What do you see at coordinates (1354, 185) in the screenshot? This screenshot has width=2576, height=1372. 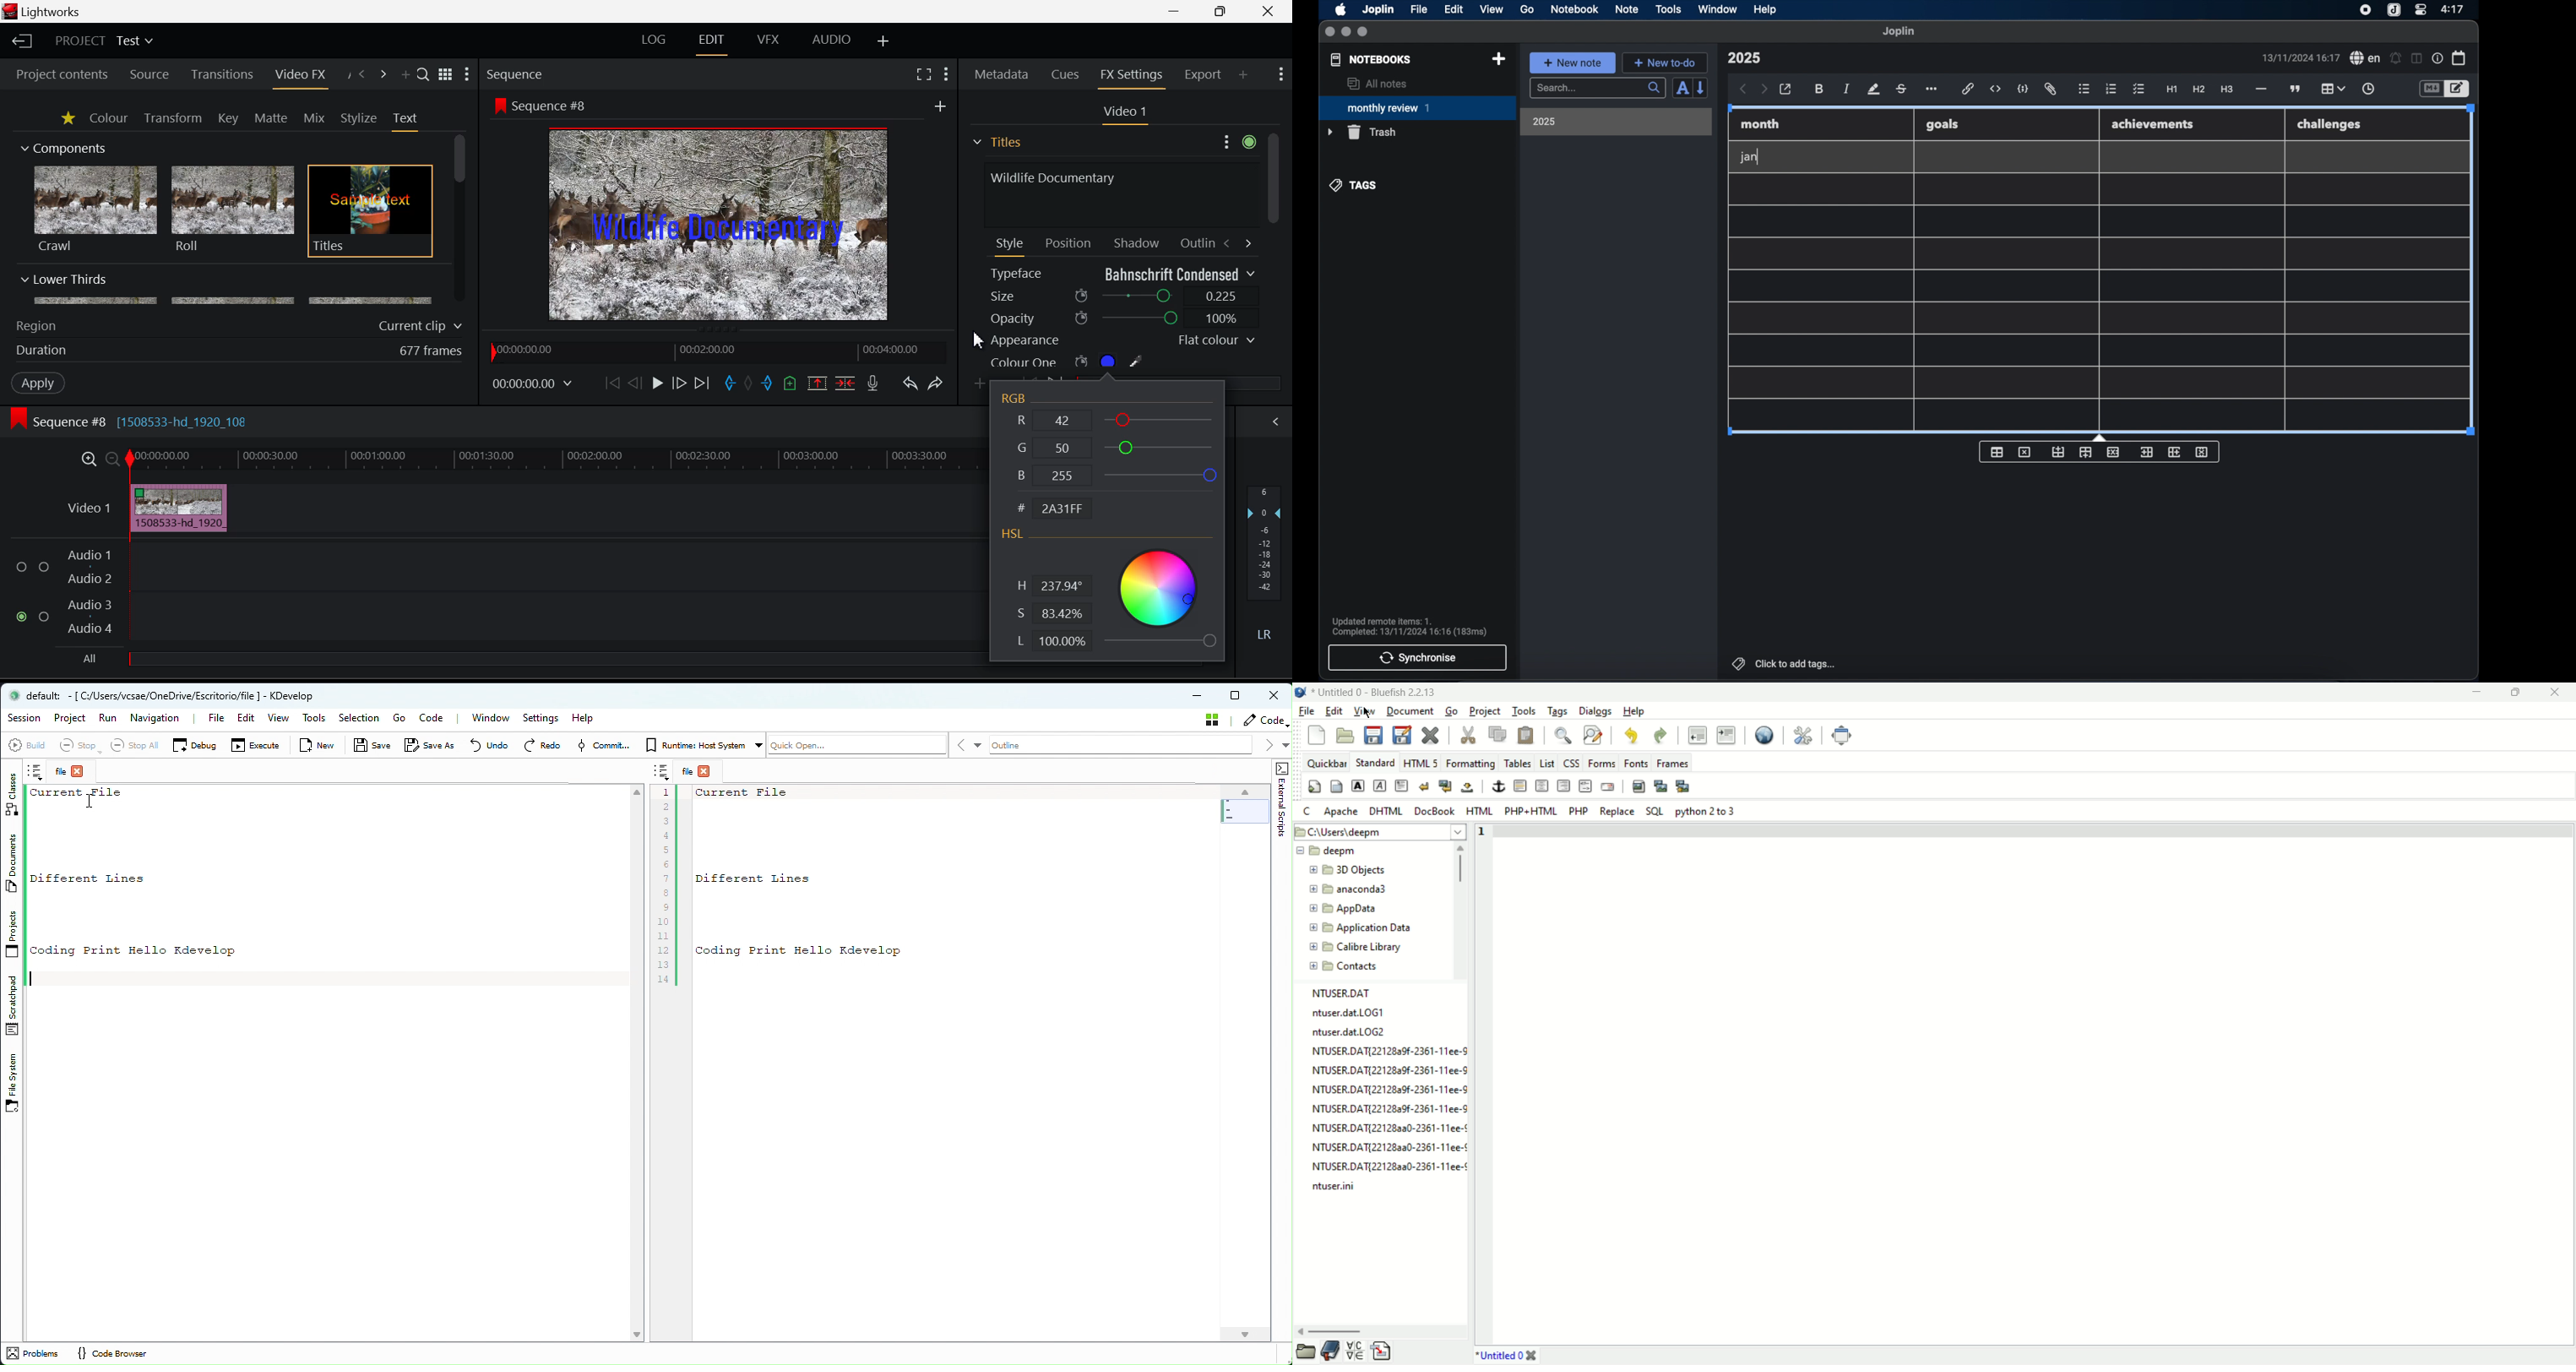 I see `tags` at bounding box center [1354, 185].